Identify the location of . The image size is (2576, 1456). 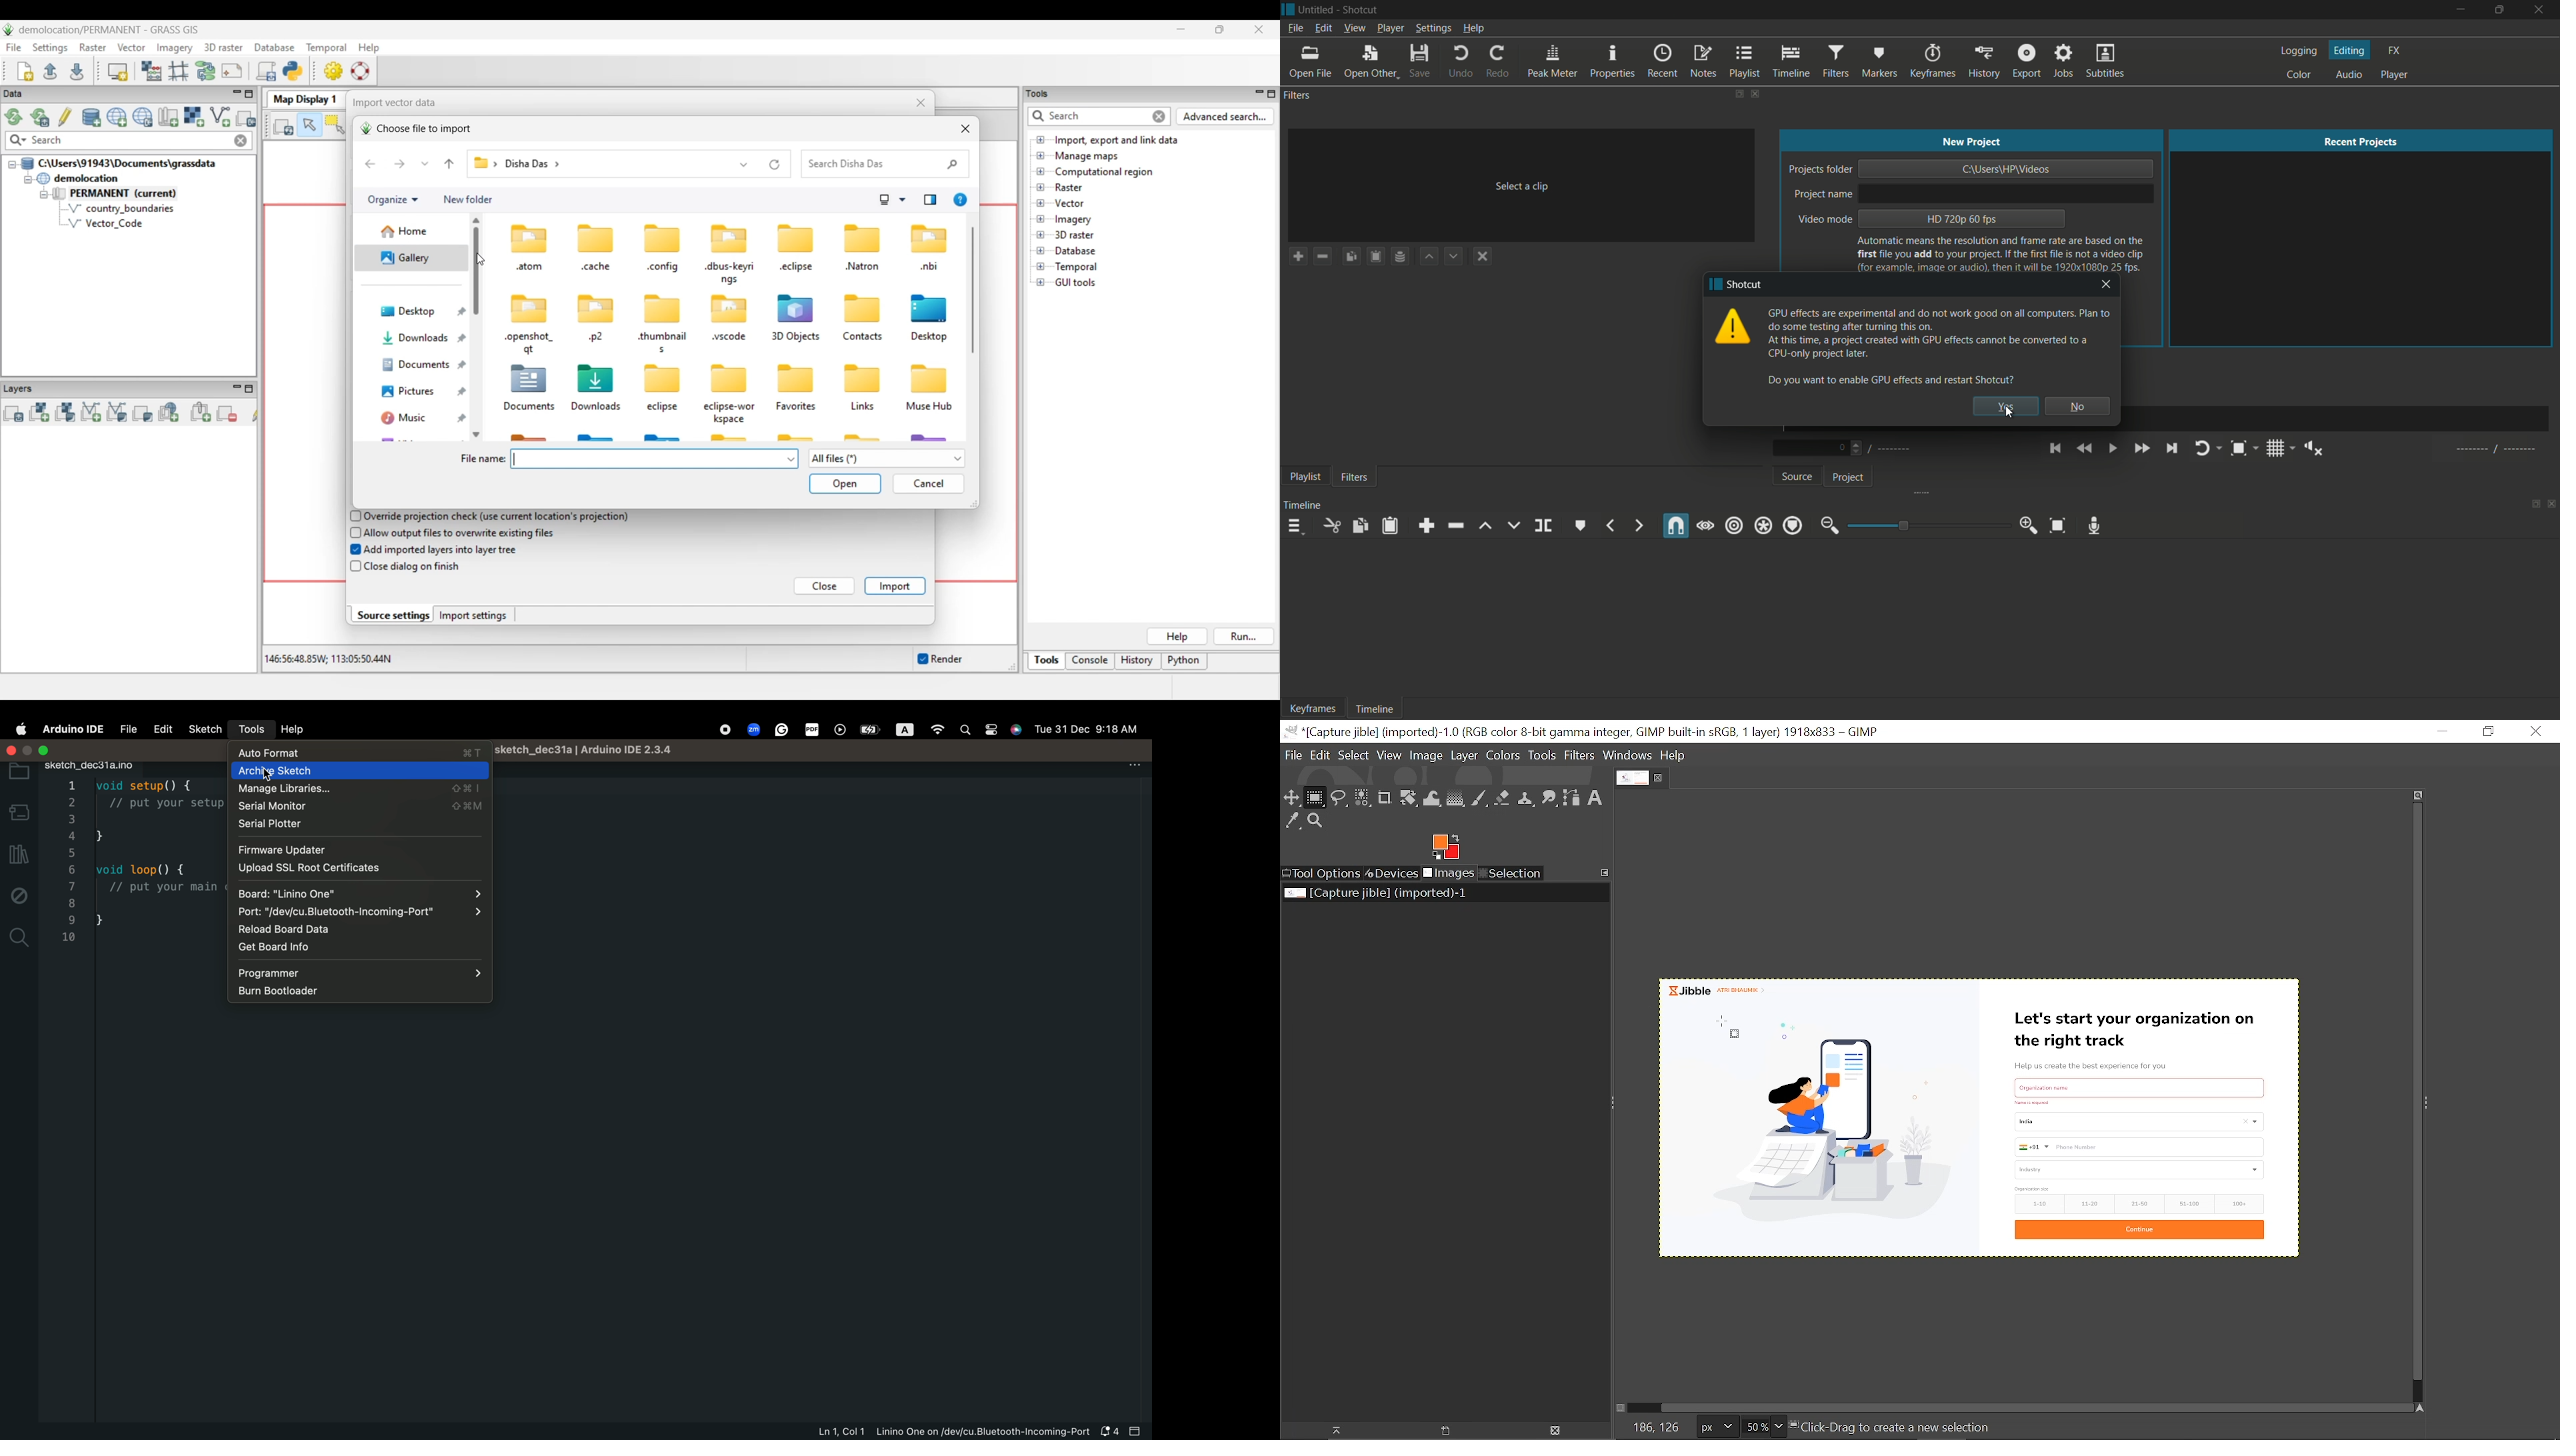
(2032, 1102).